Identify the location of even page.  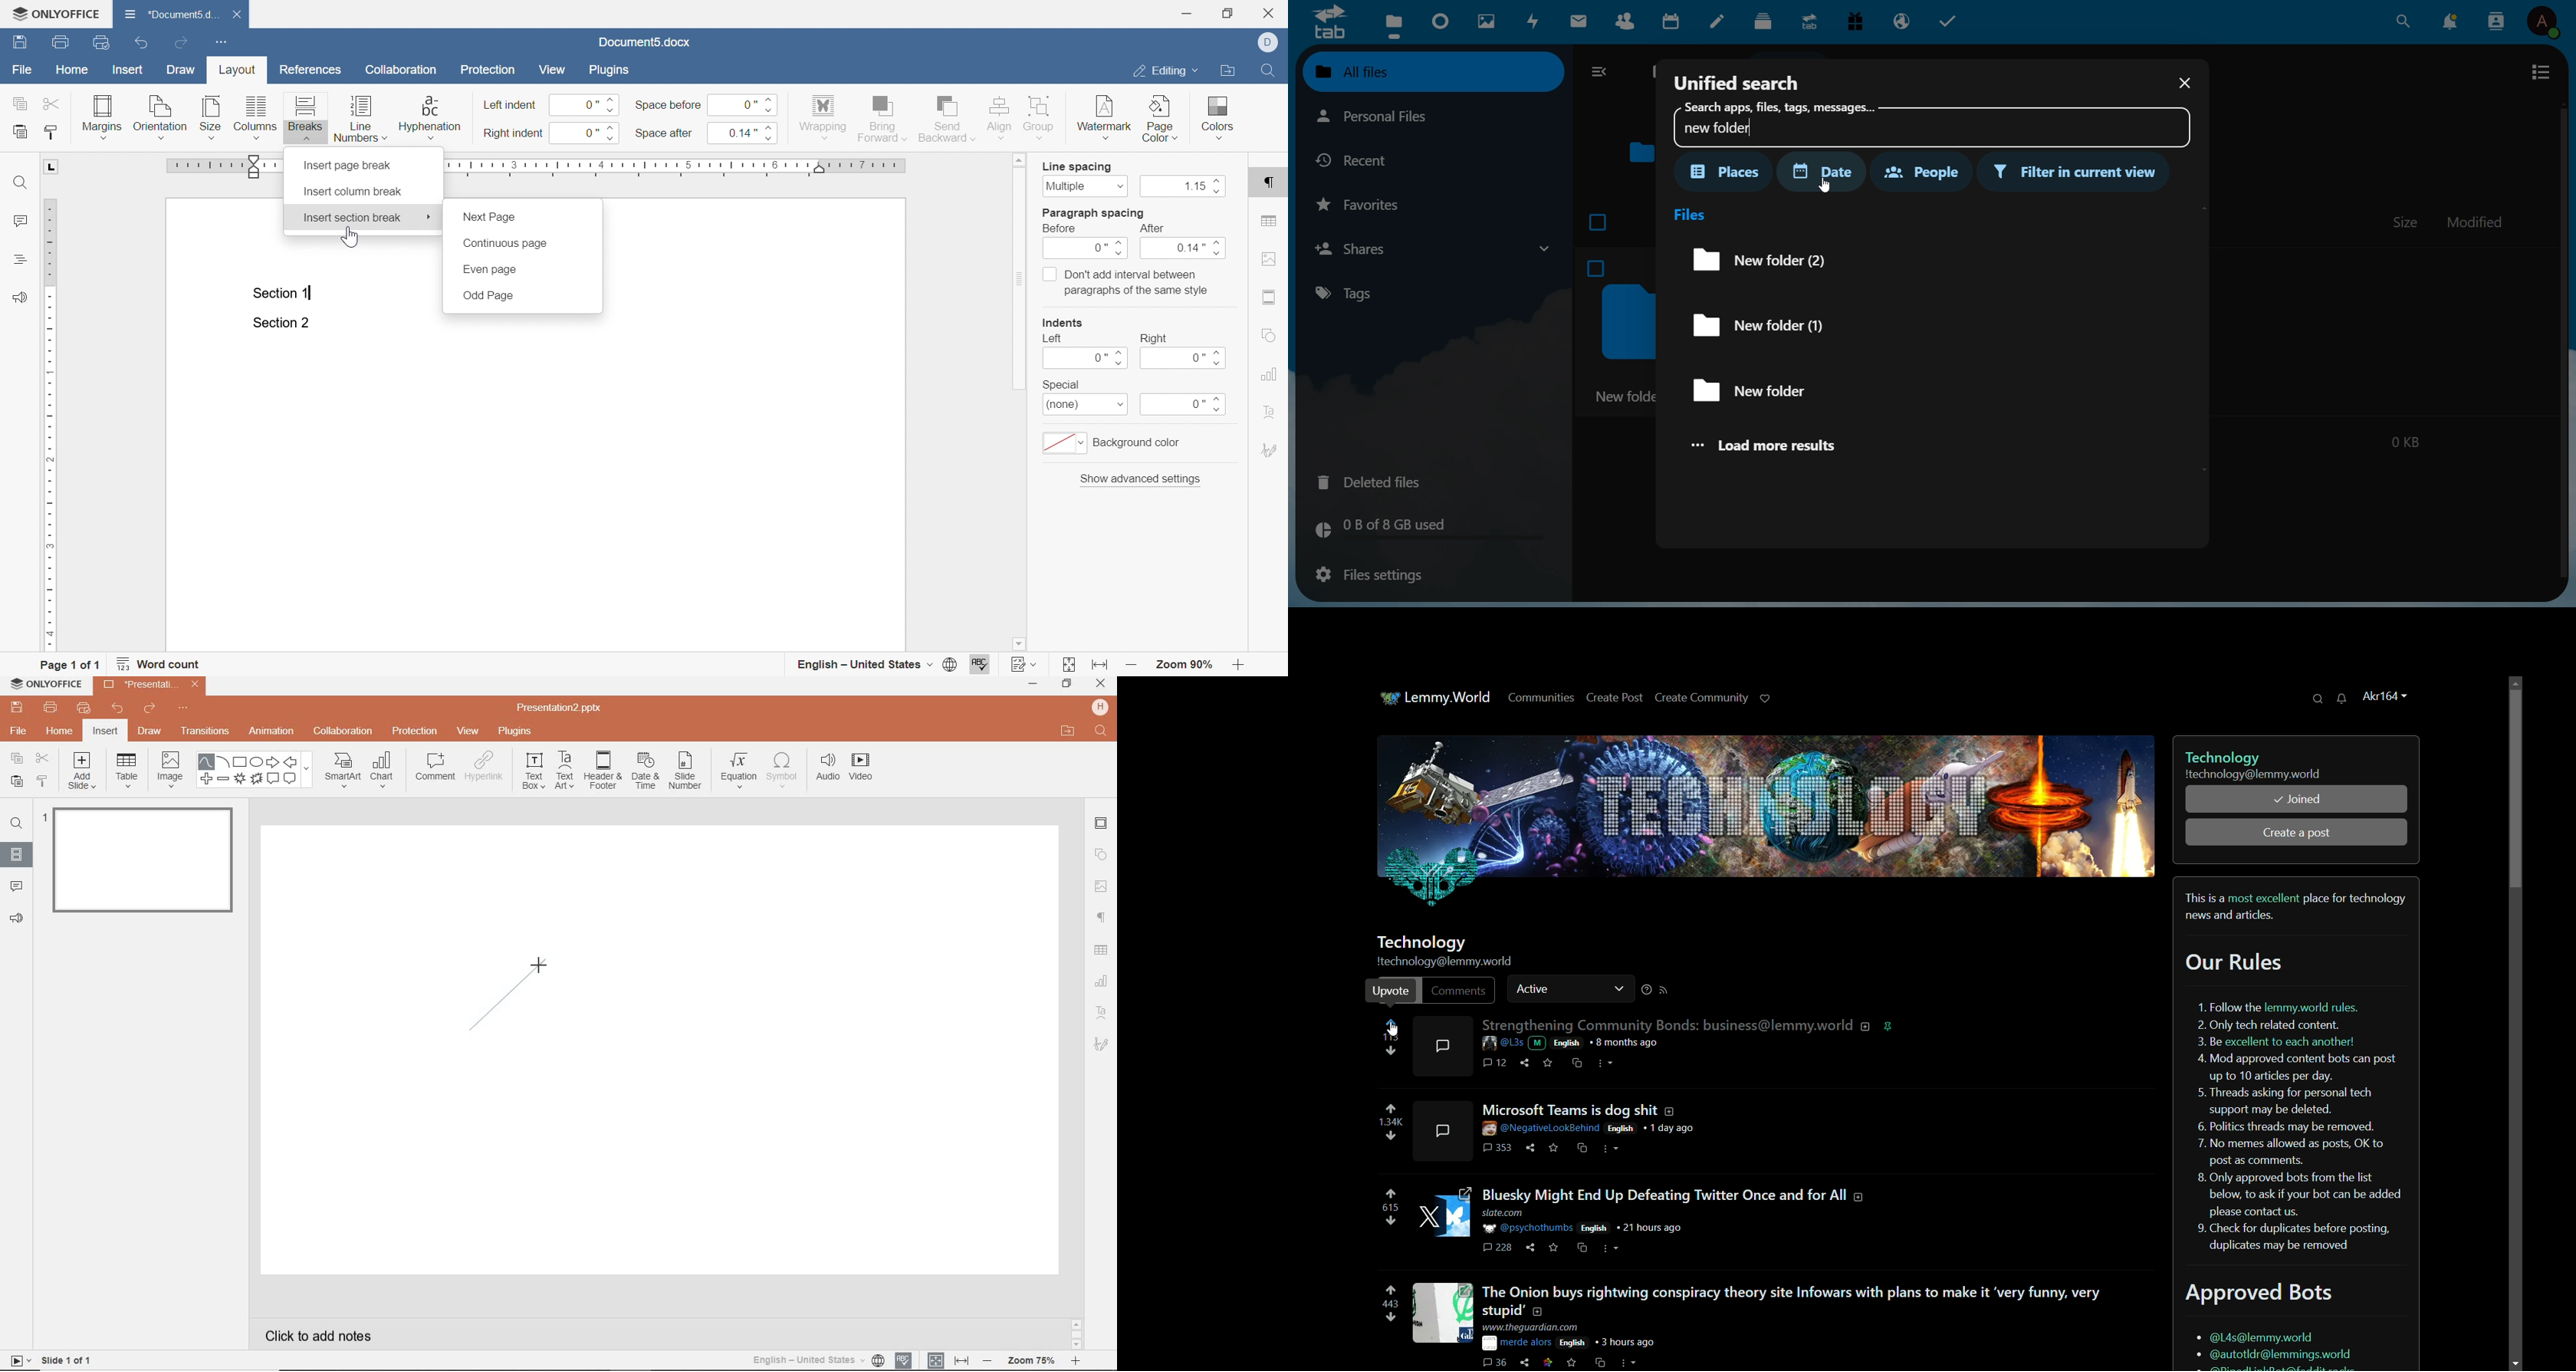
(489, 270).